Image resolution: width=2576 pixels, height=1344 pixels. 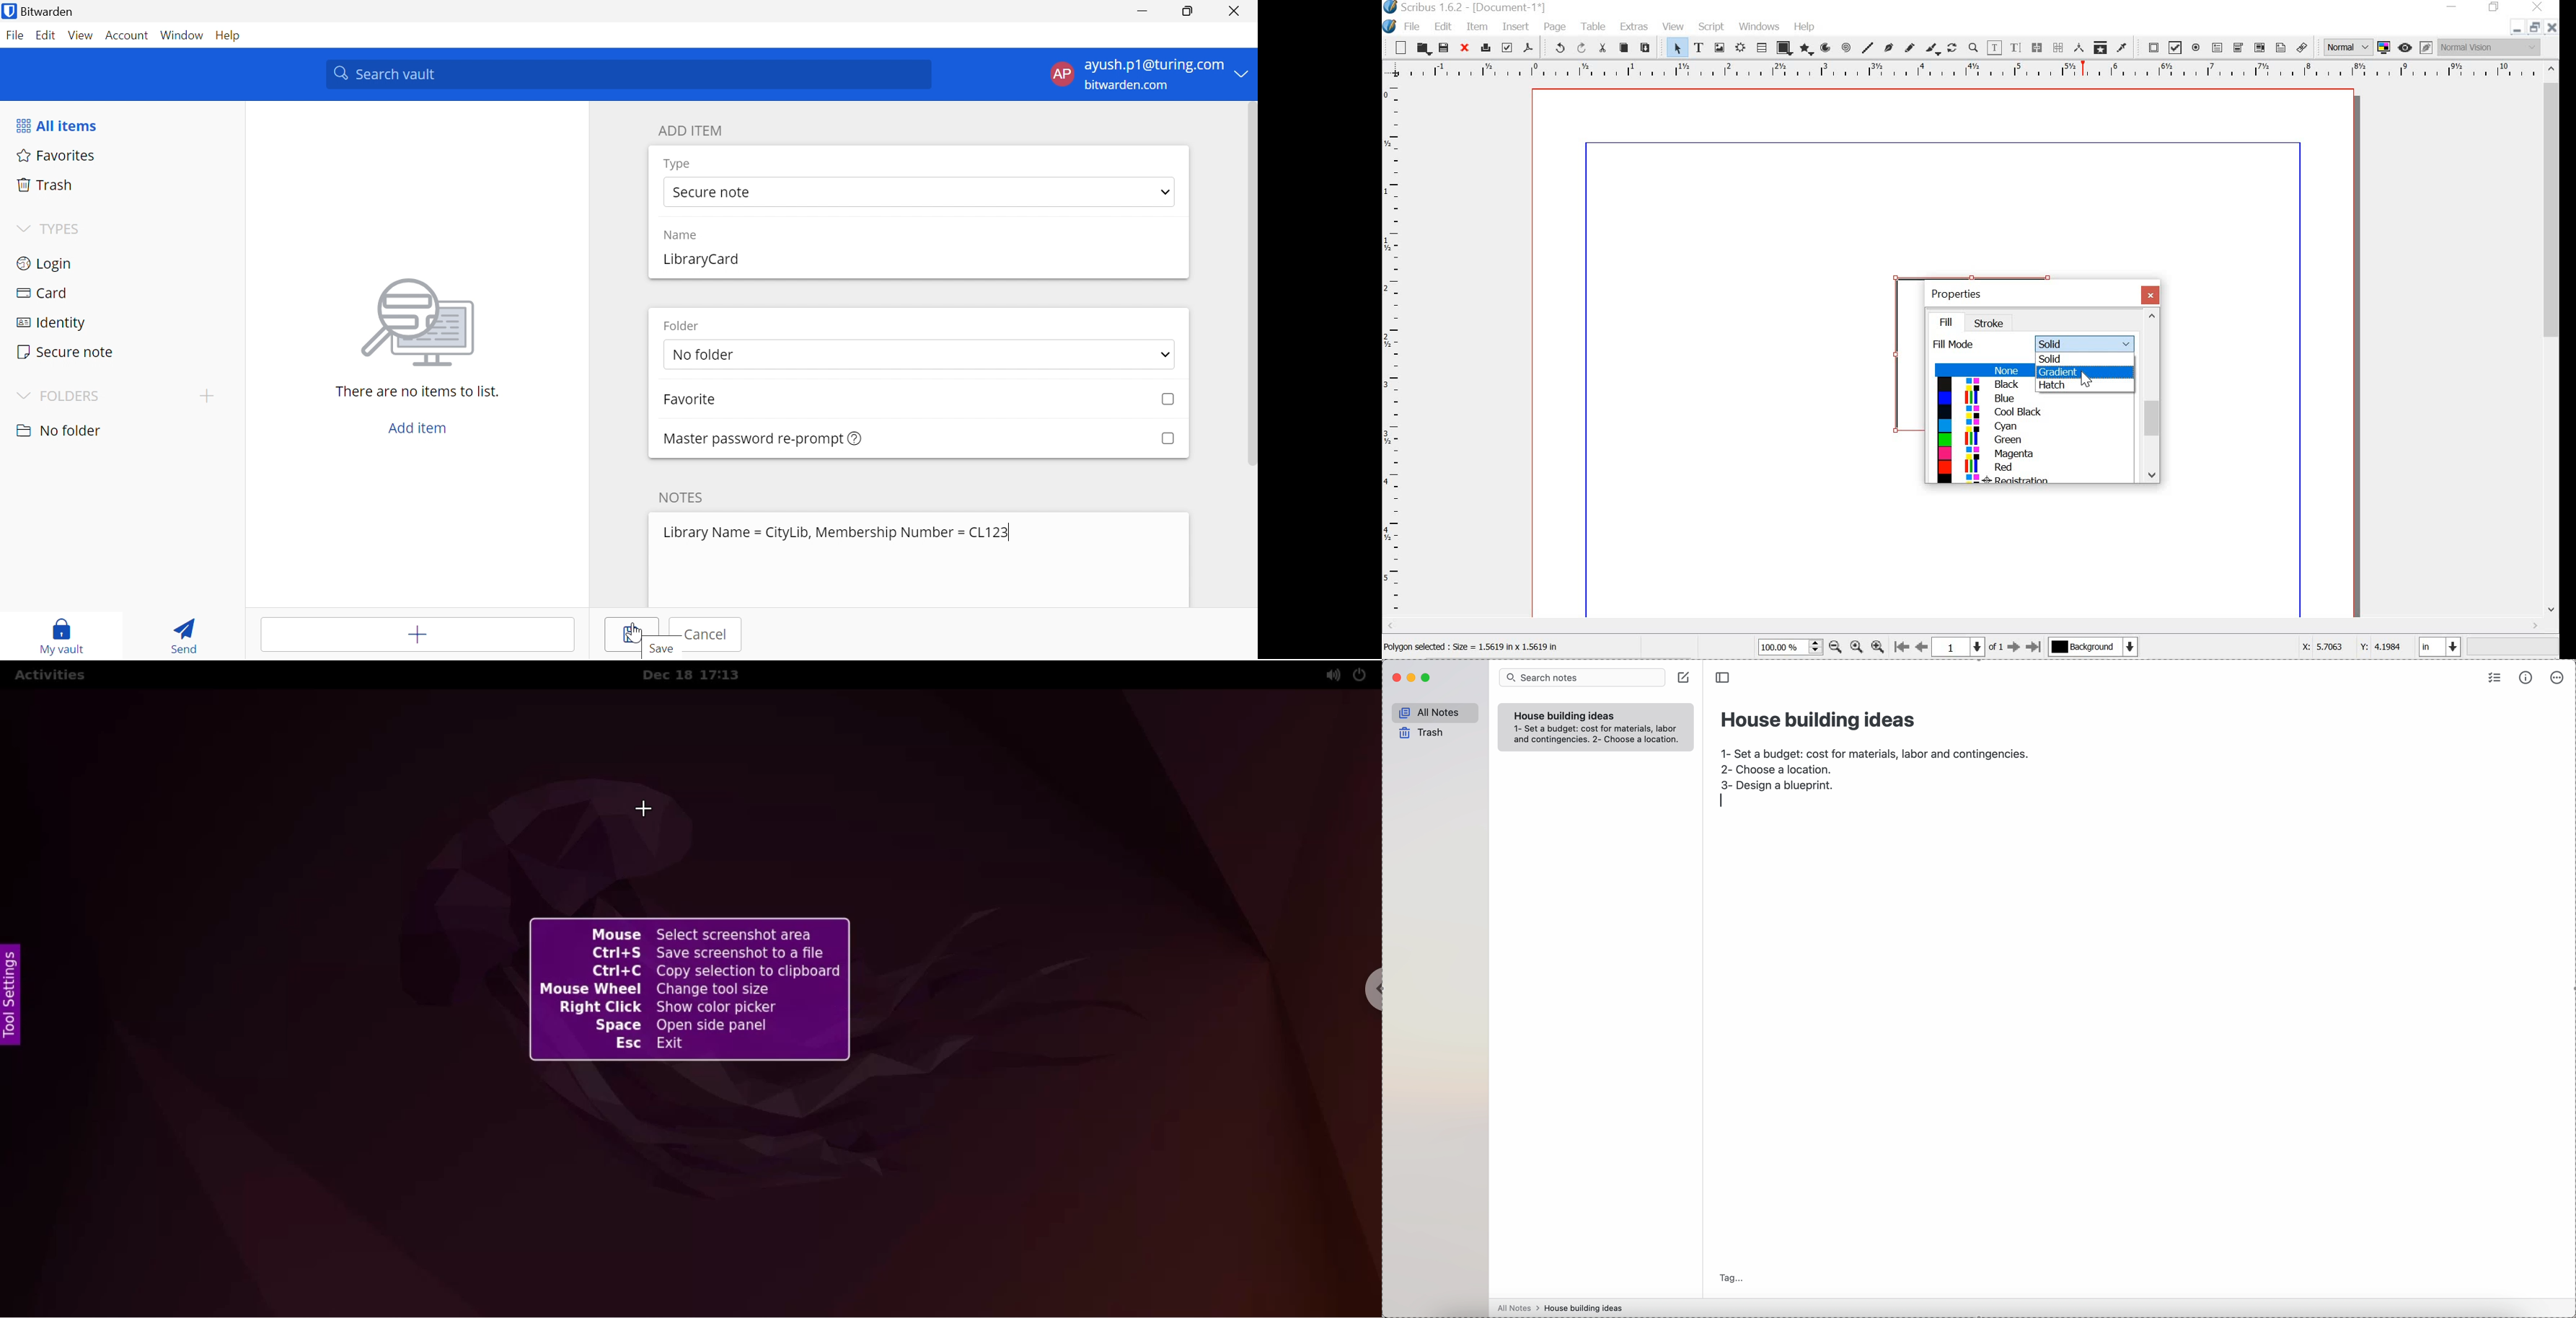 I want to click on solid, so click(x=2084, y=359).